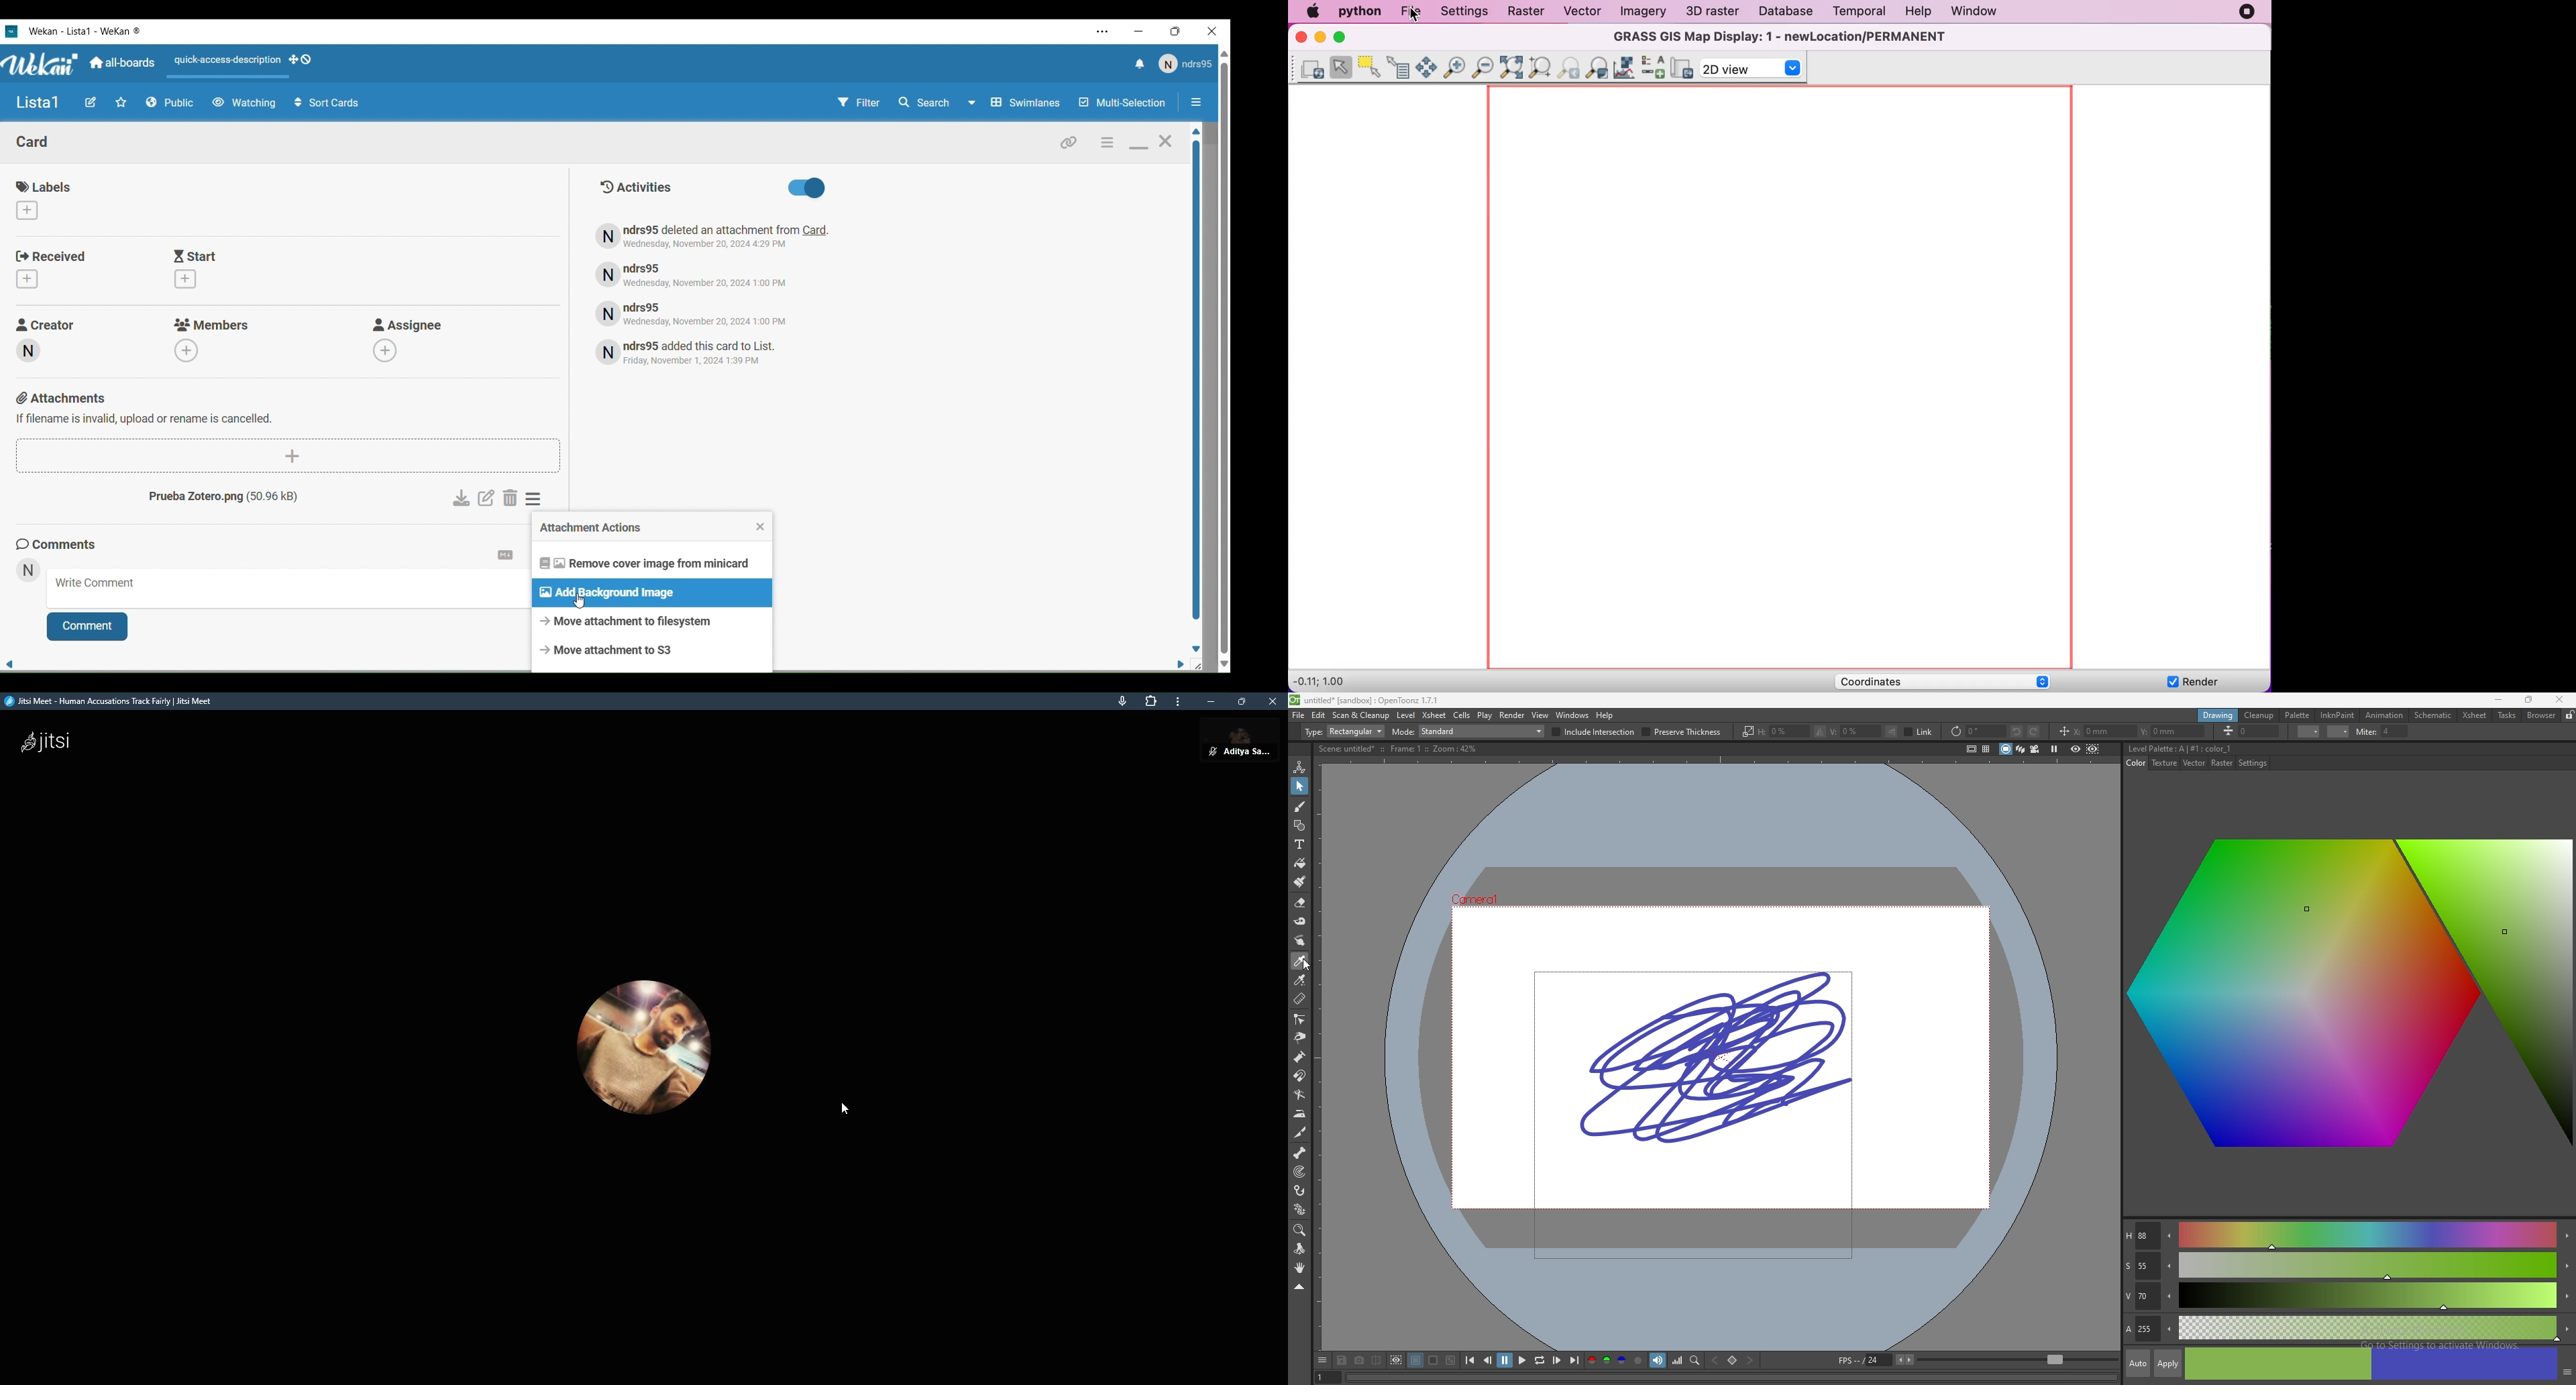 This screenshot has height=1400, width=2576. I want to click on alpha, so click(2349, 1327).